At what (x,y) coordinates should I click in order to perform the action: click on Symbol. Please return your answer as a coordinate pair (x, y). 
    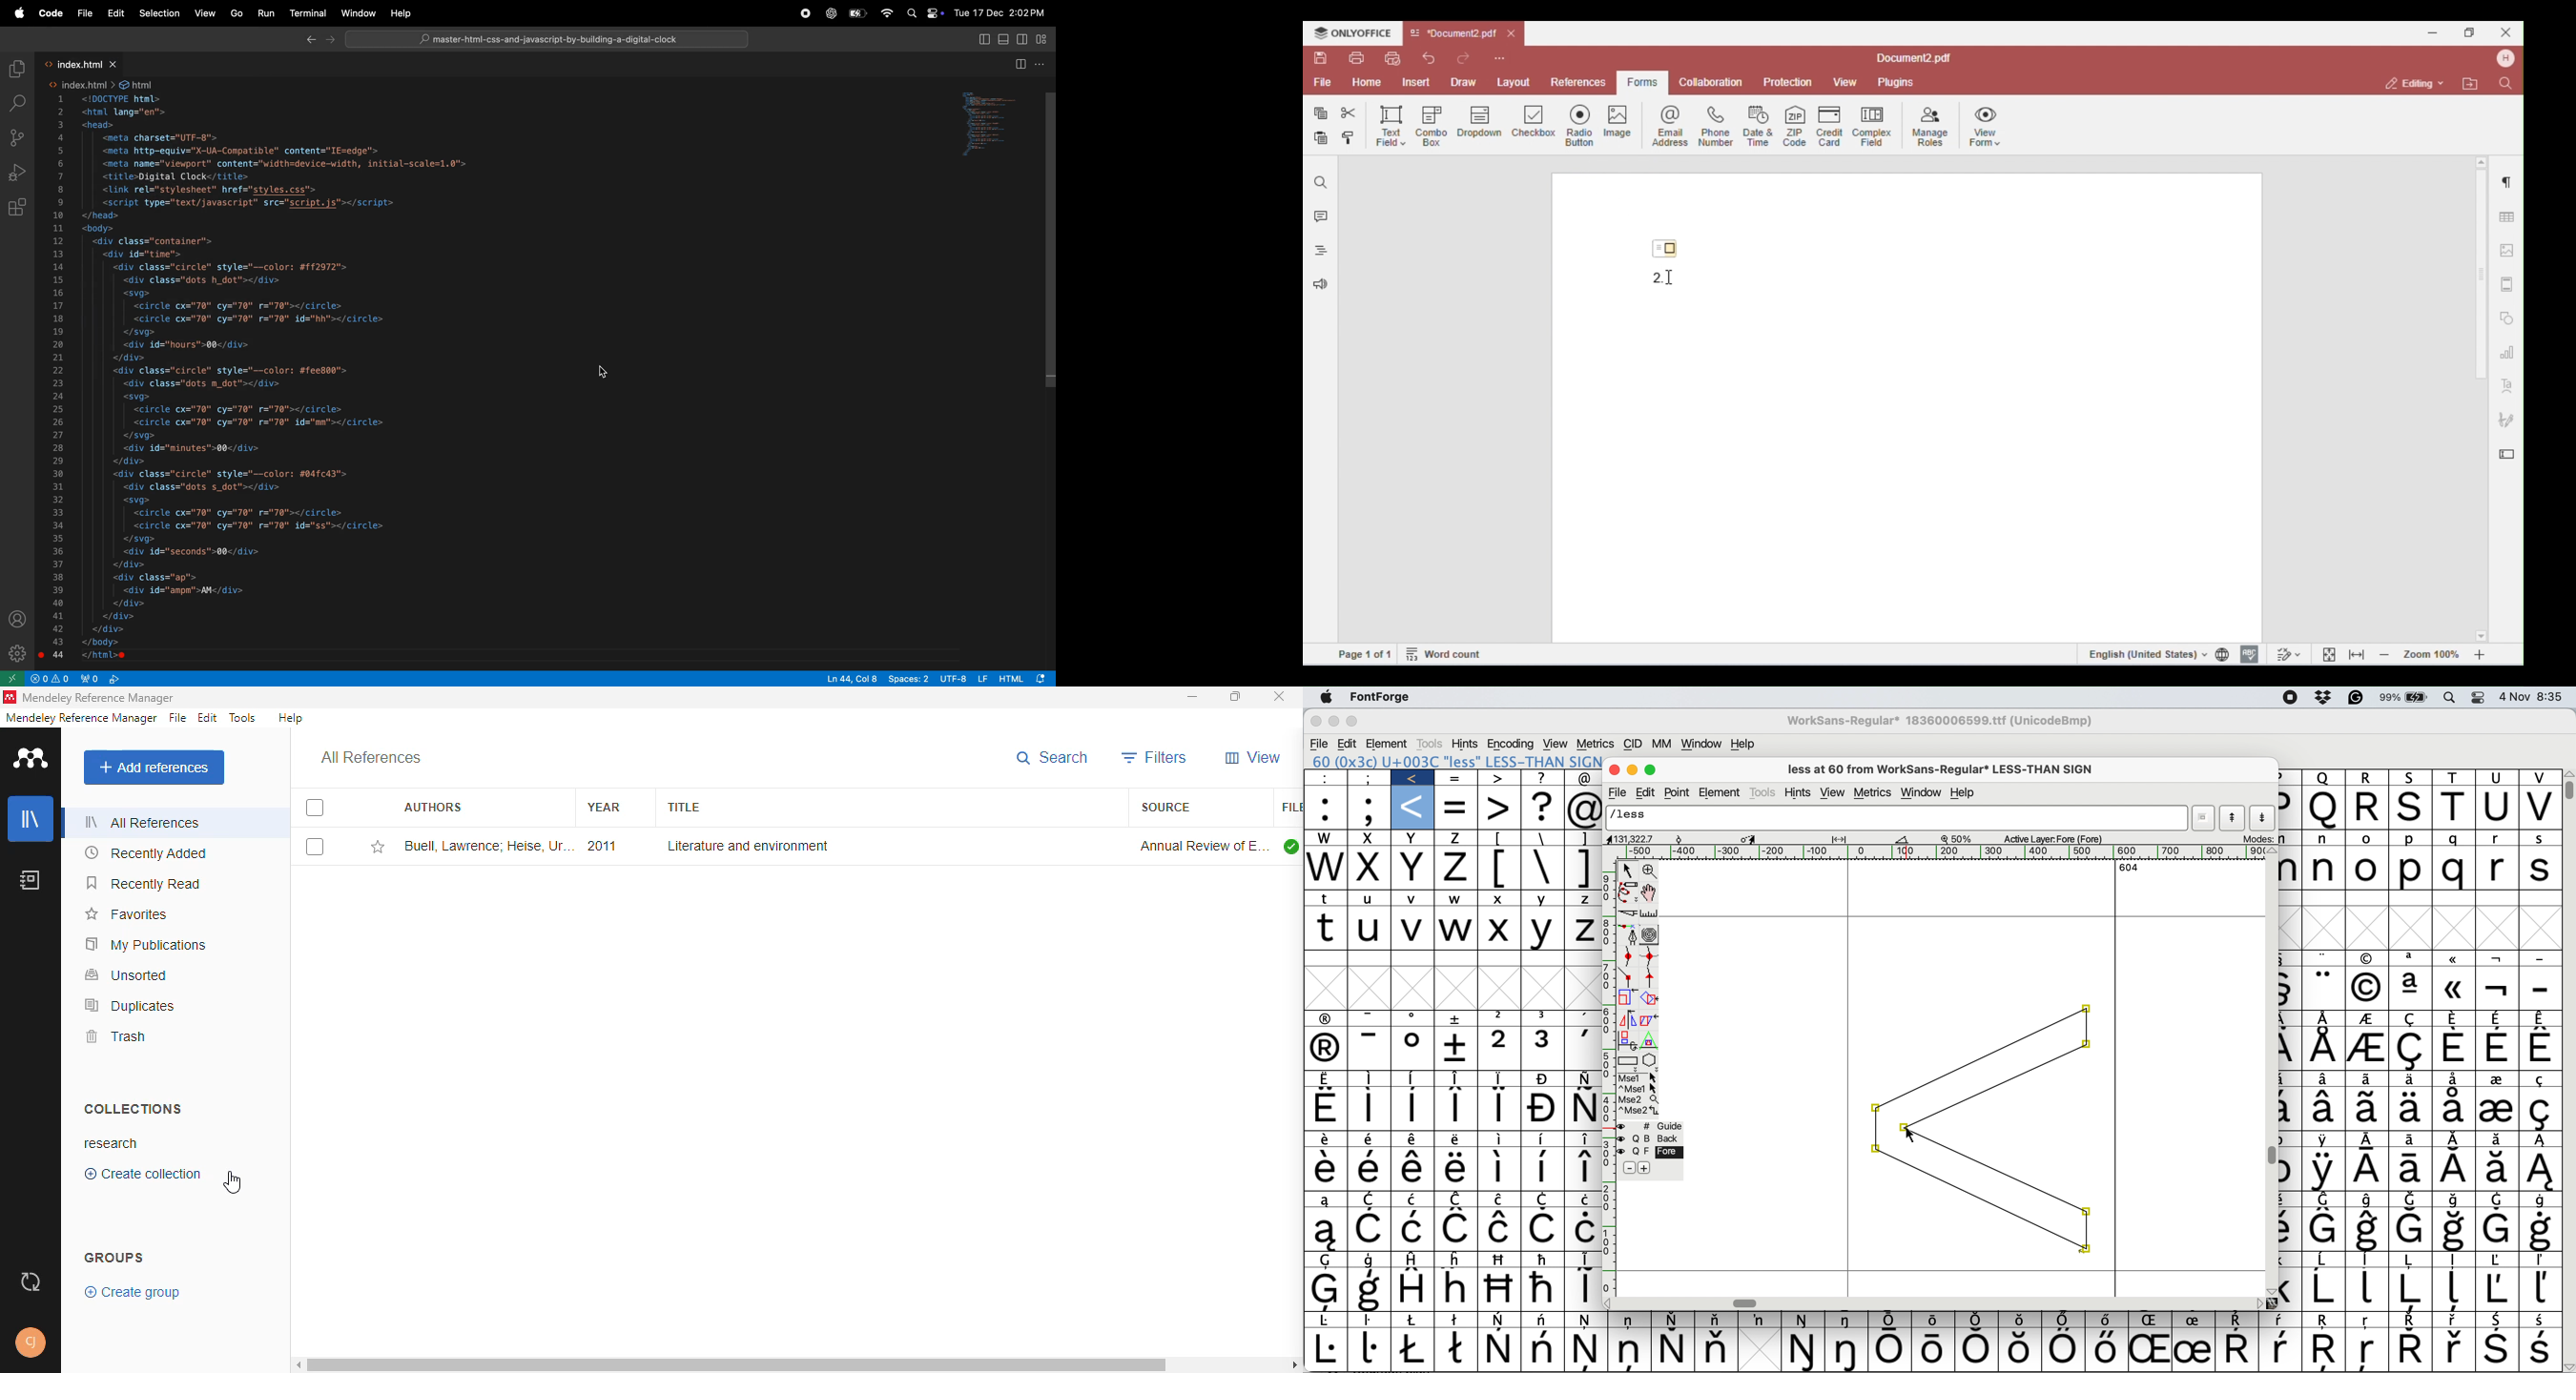
    Looking at the image, I should click on (2410, 1020).